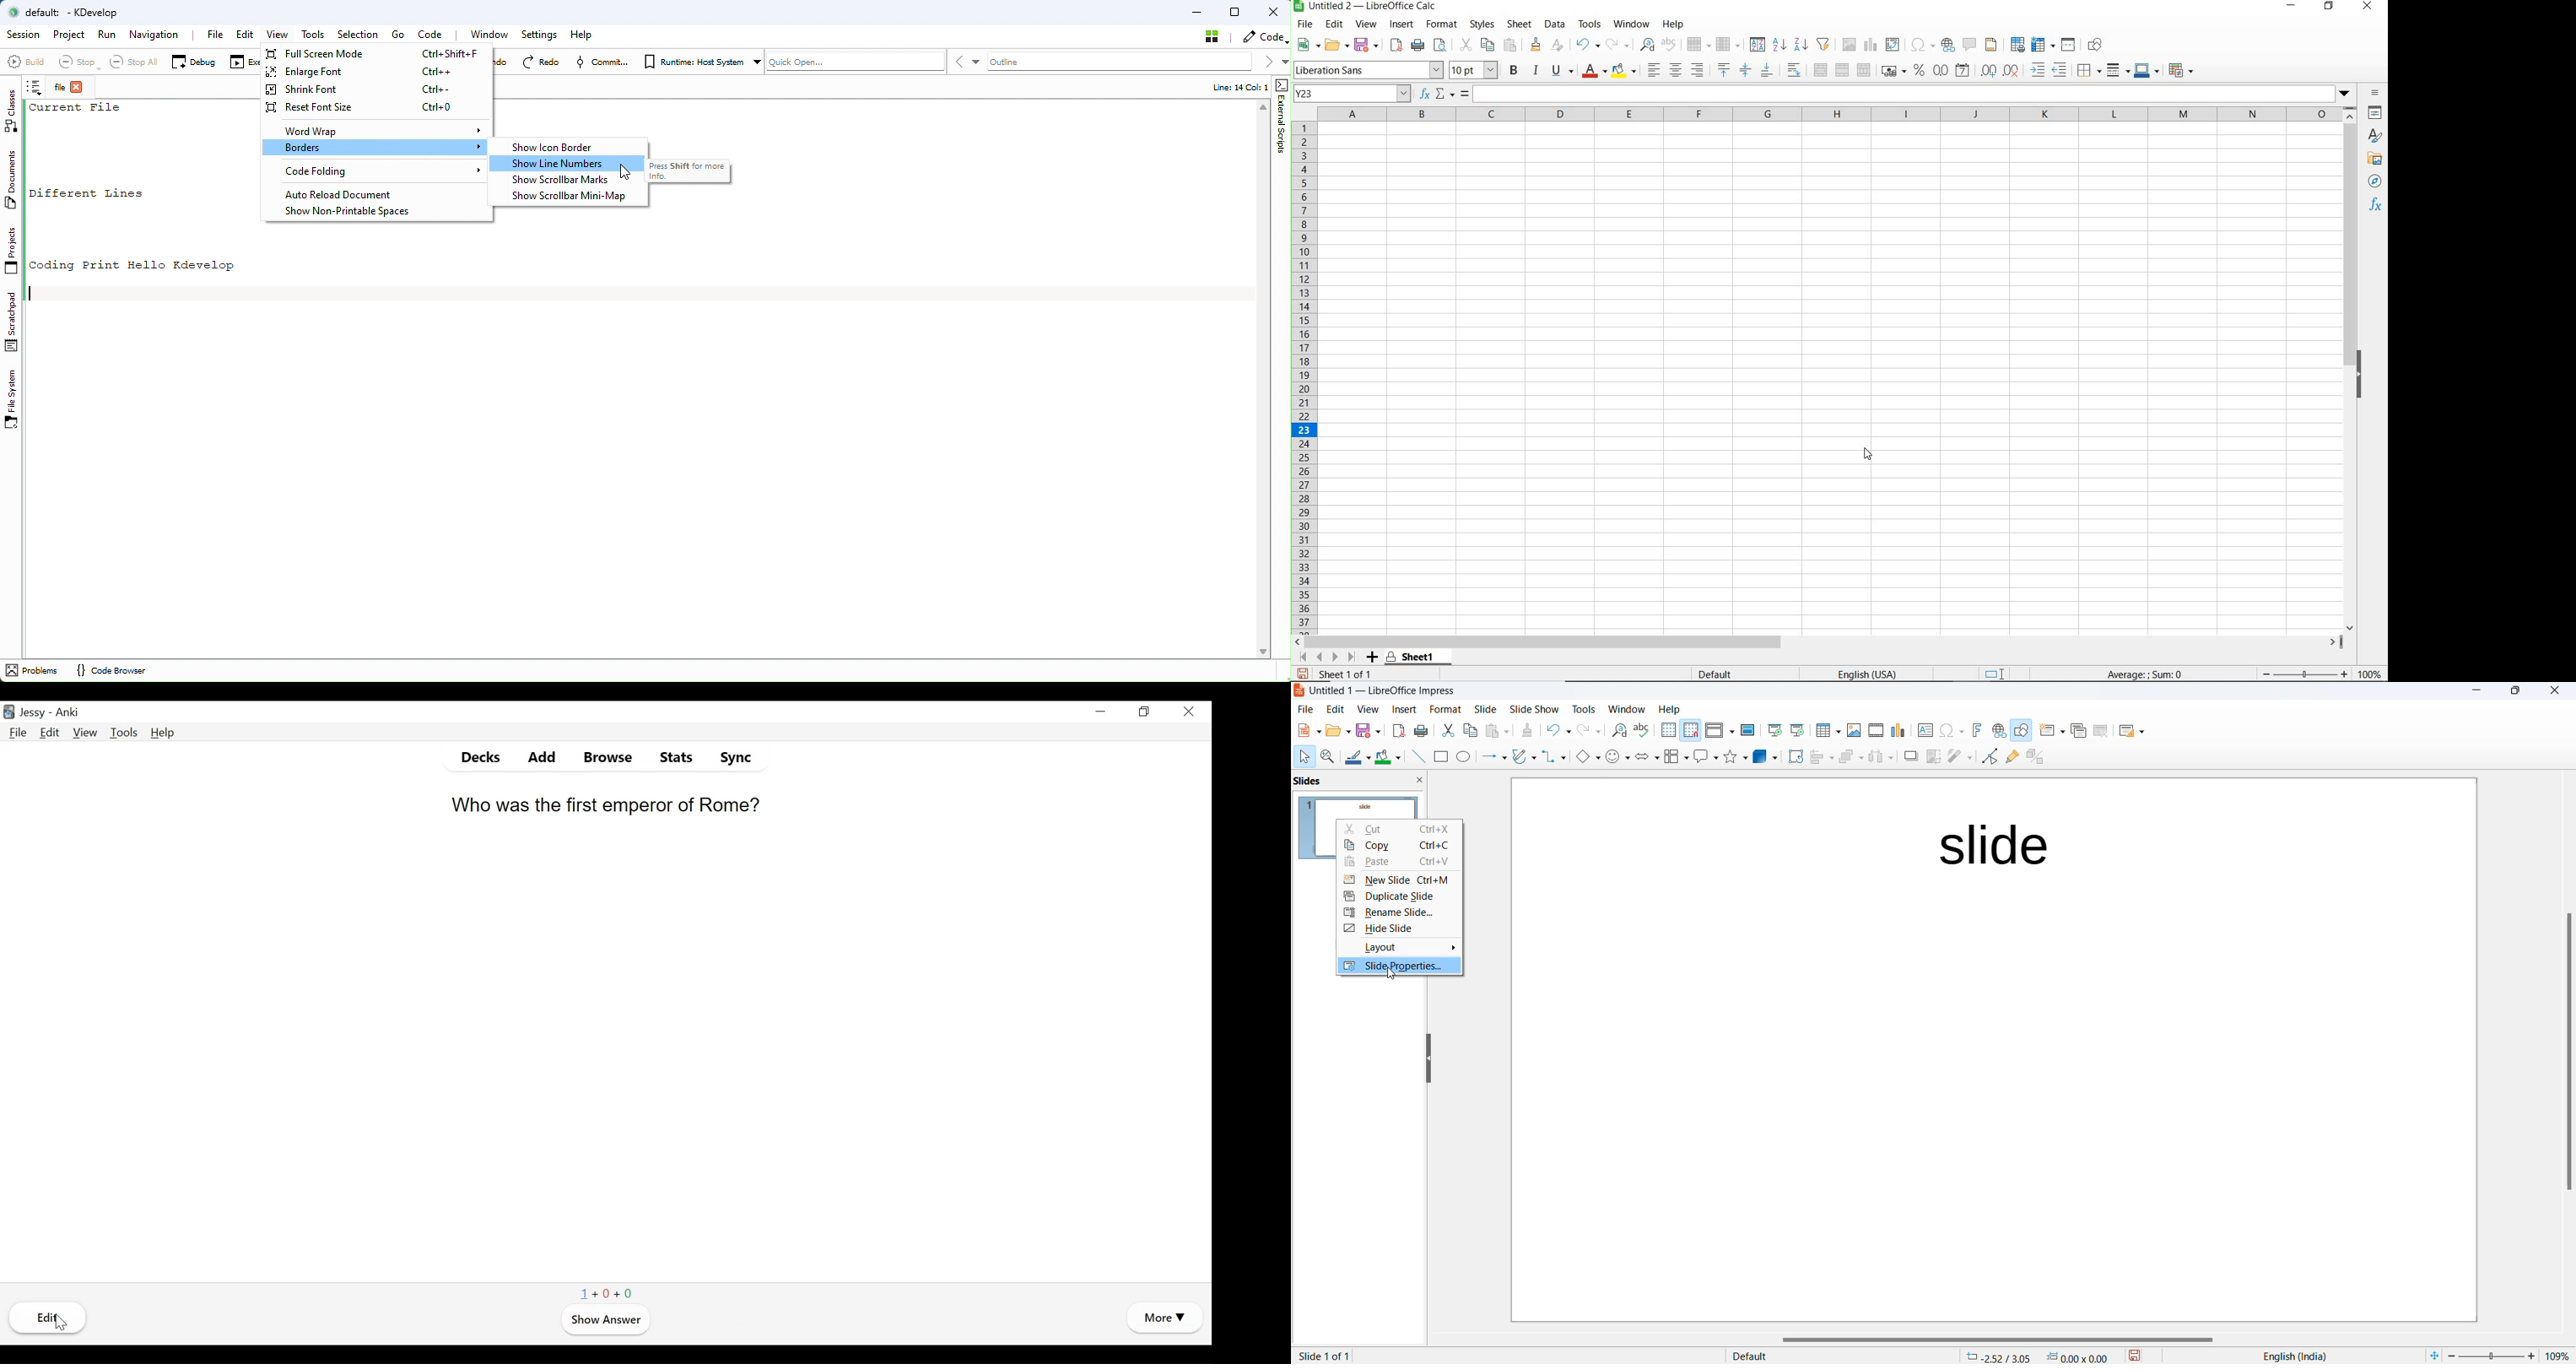  What do you see at coordinates (1748, 730) in the screenshot?
I see `master slide` at bounding box center [1748, 730].